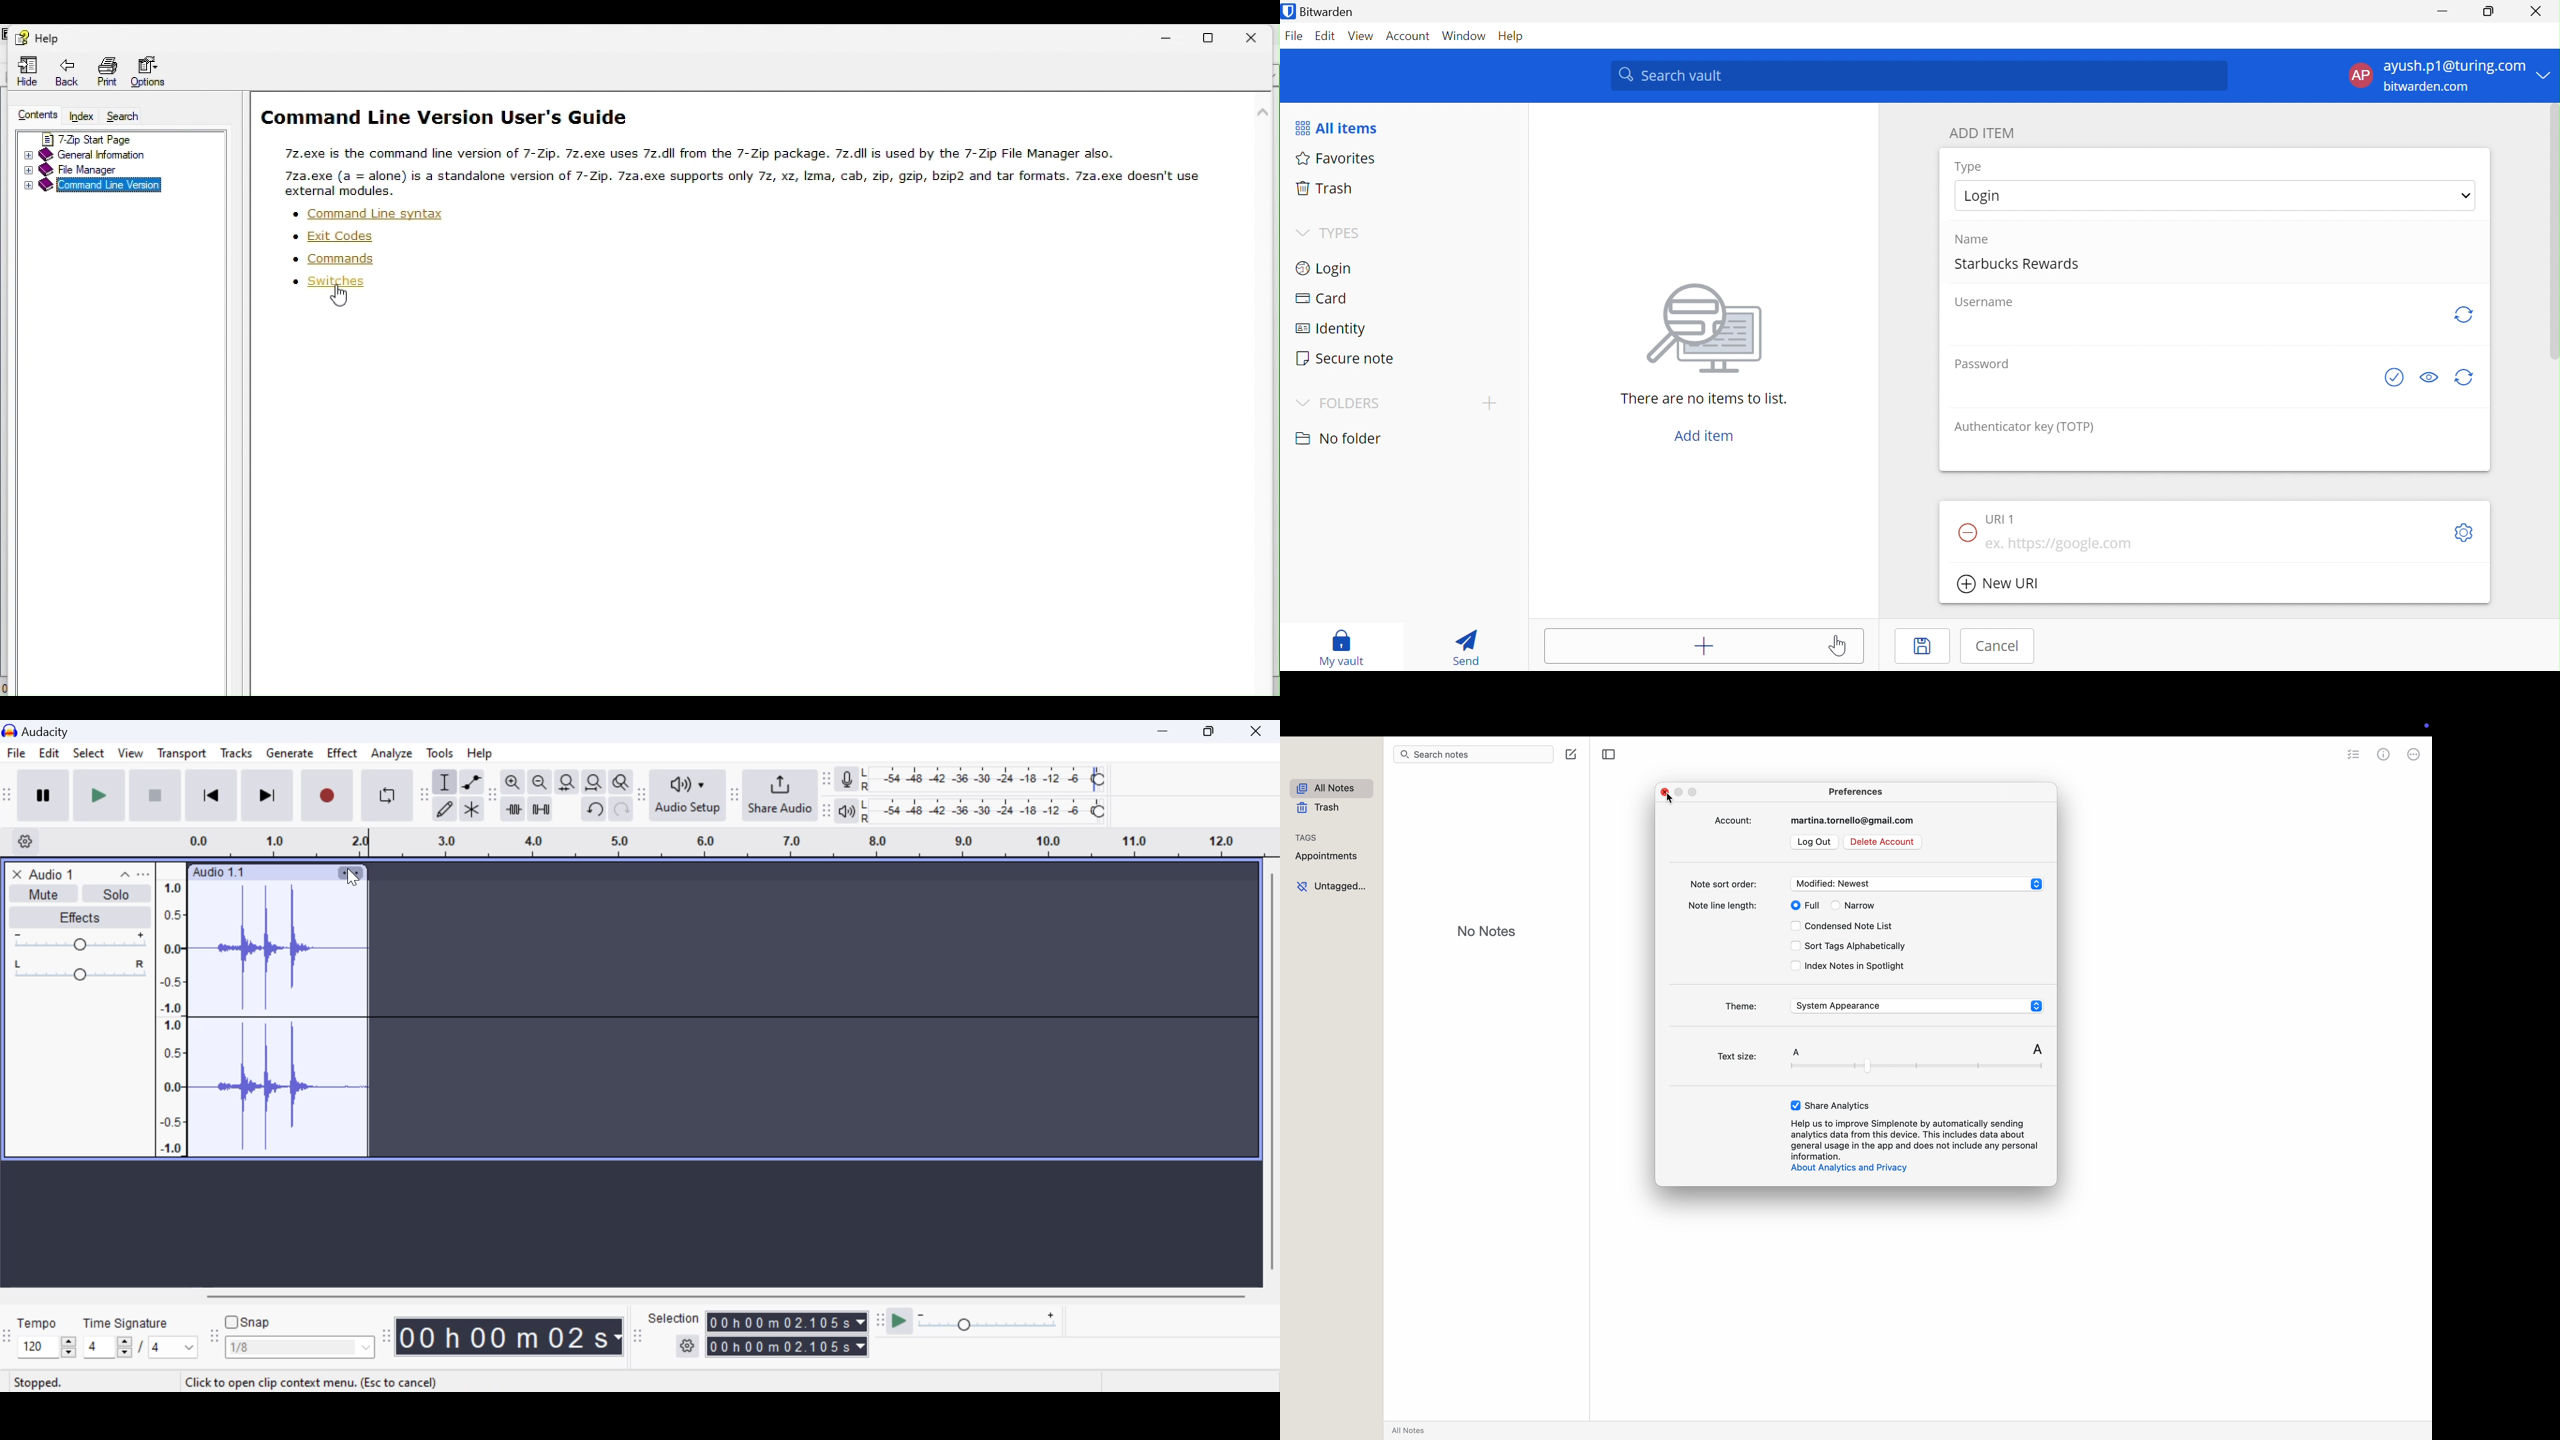  I want to click on index notes in Spotlight, so click(1851, 967).